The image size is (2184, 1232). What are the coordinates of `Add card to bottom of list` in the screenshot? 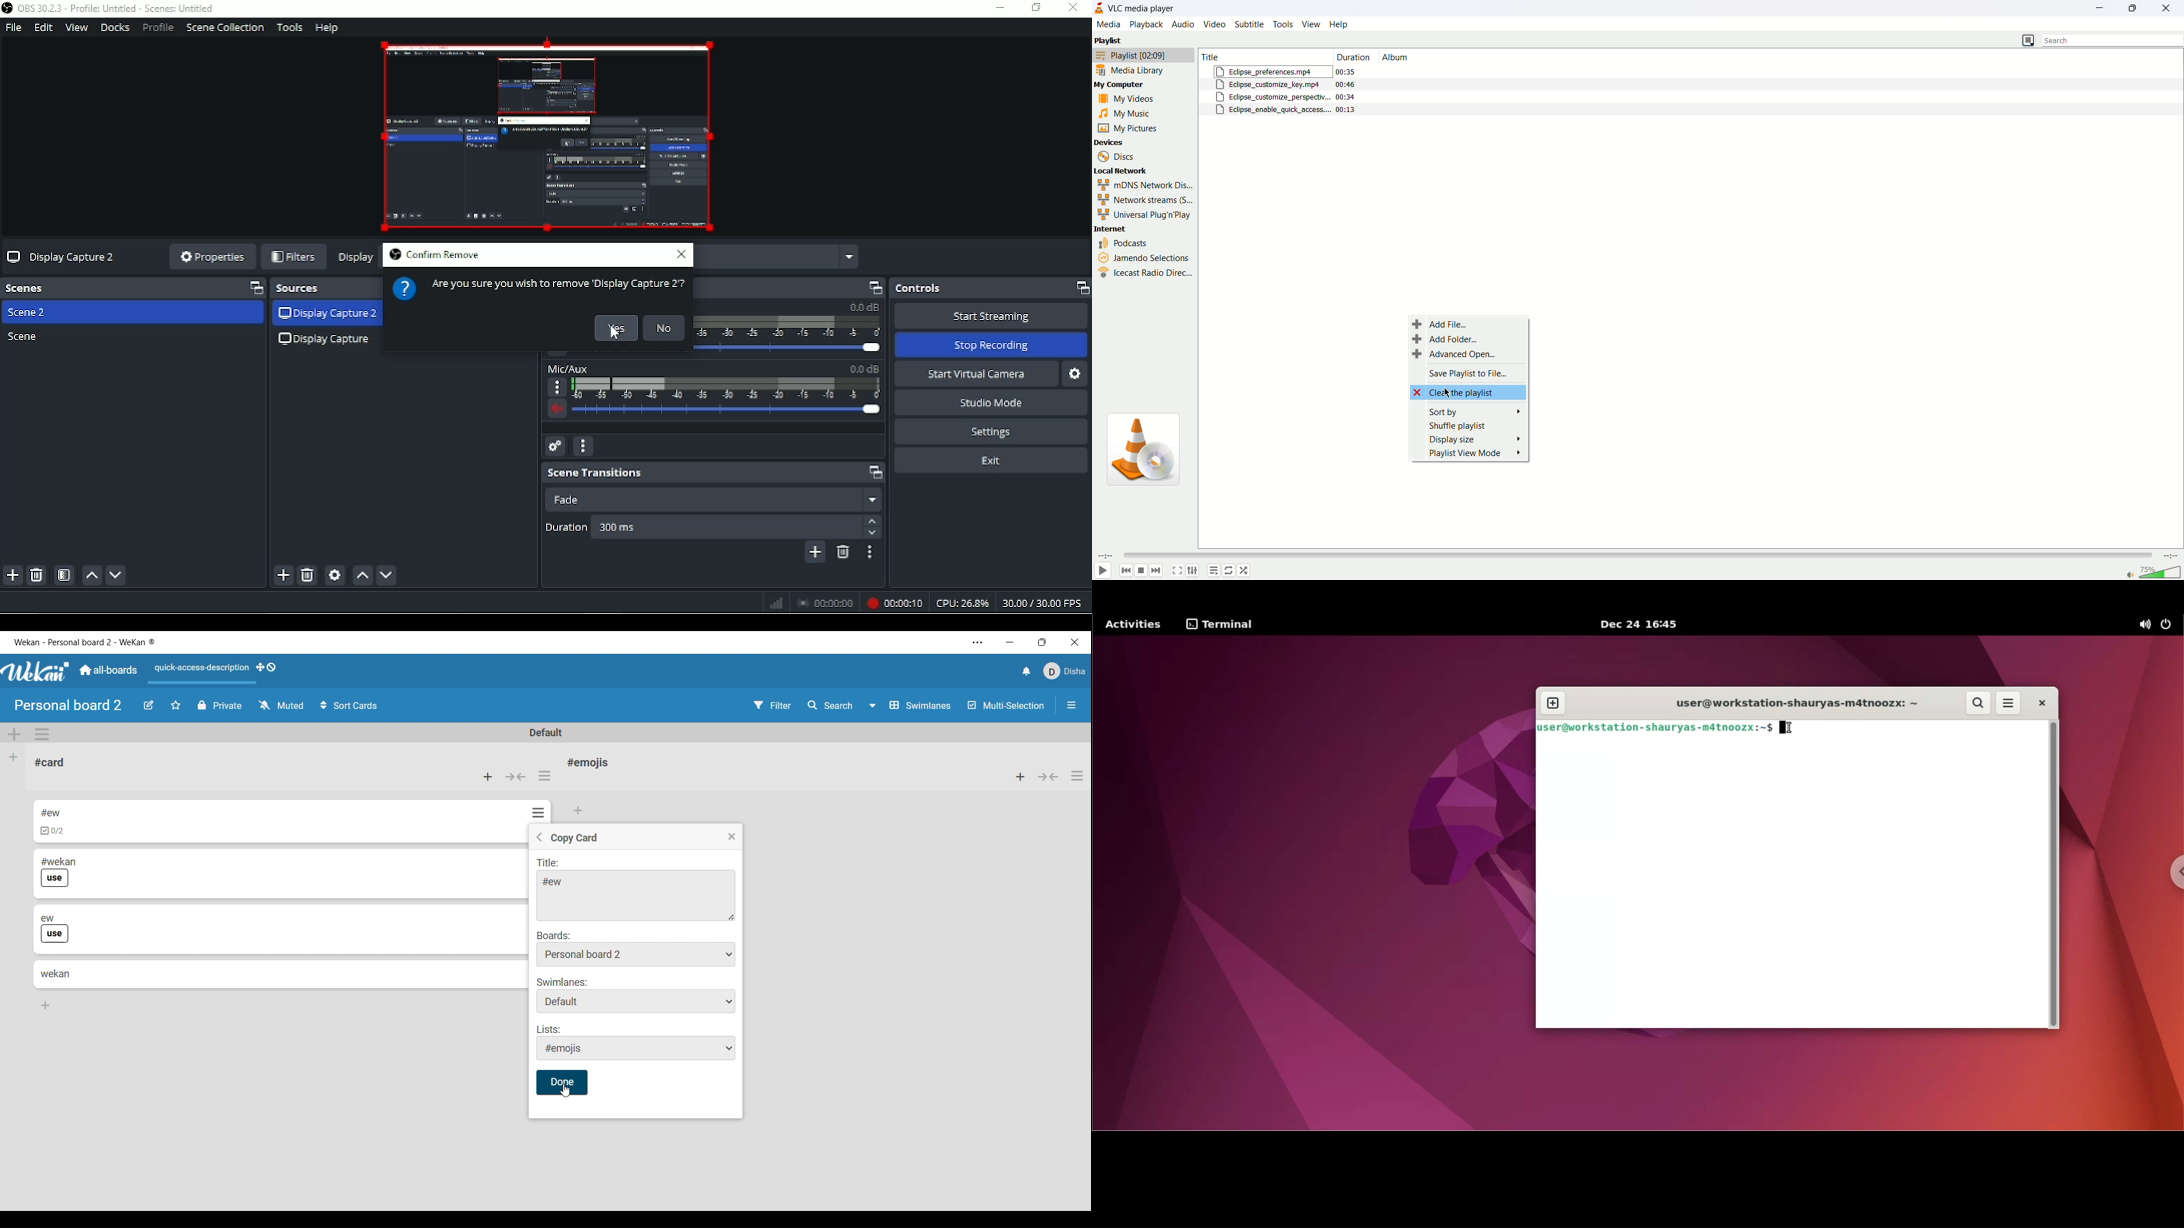 It's located at (46, 1006).